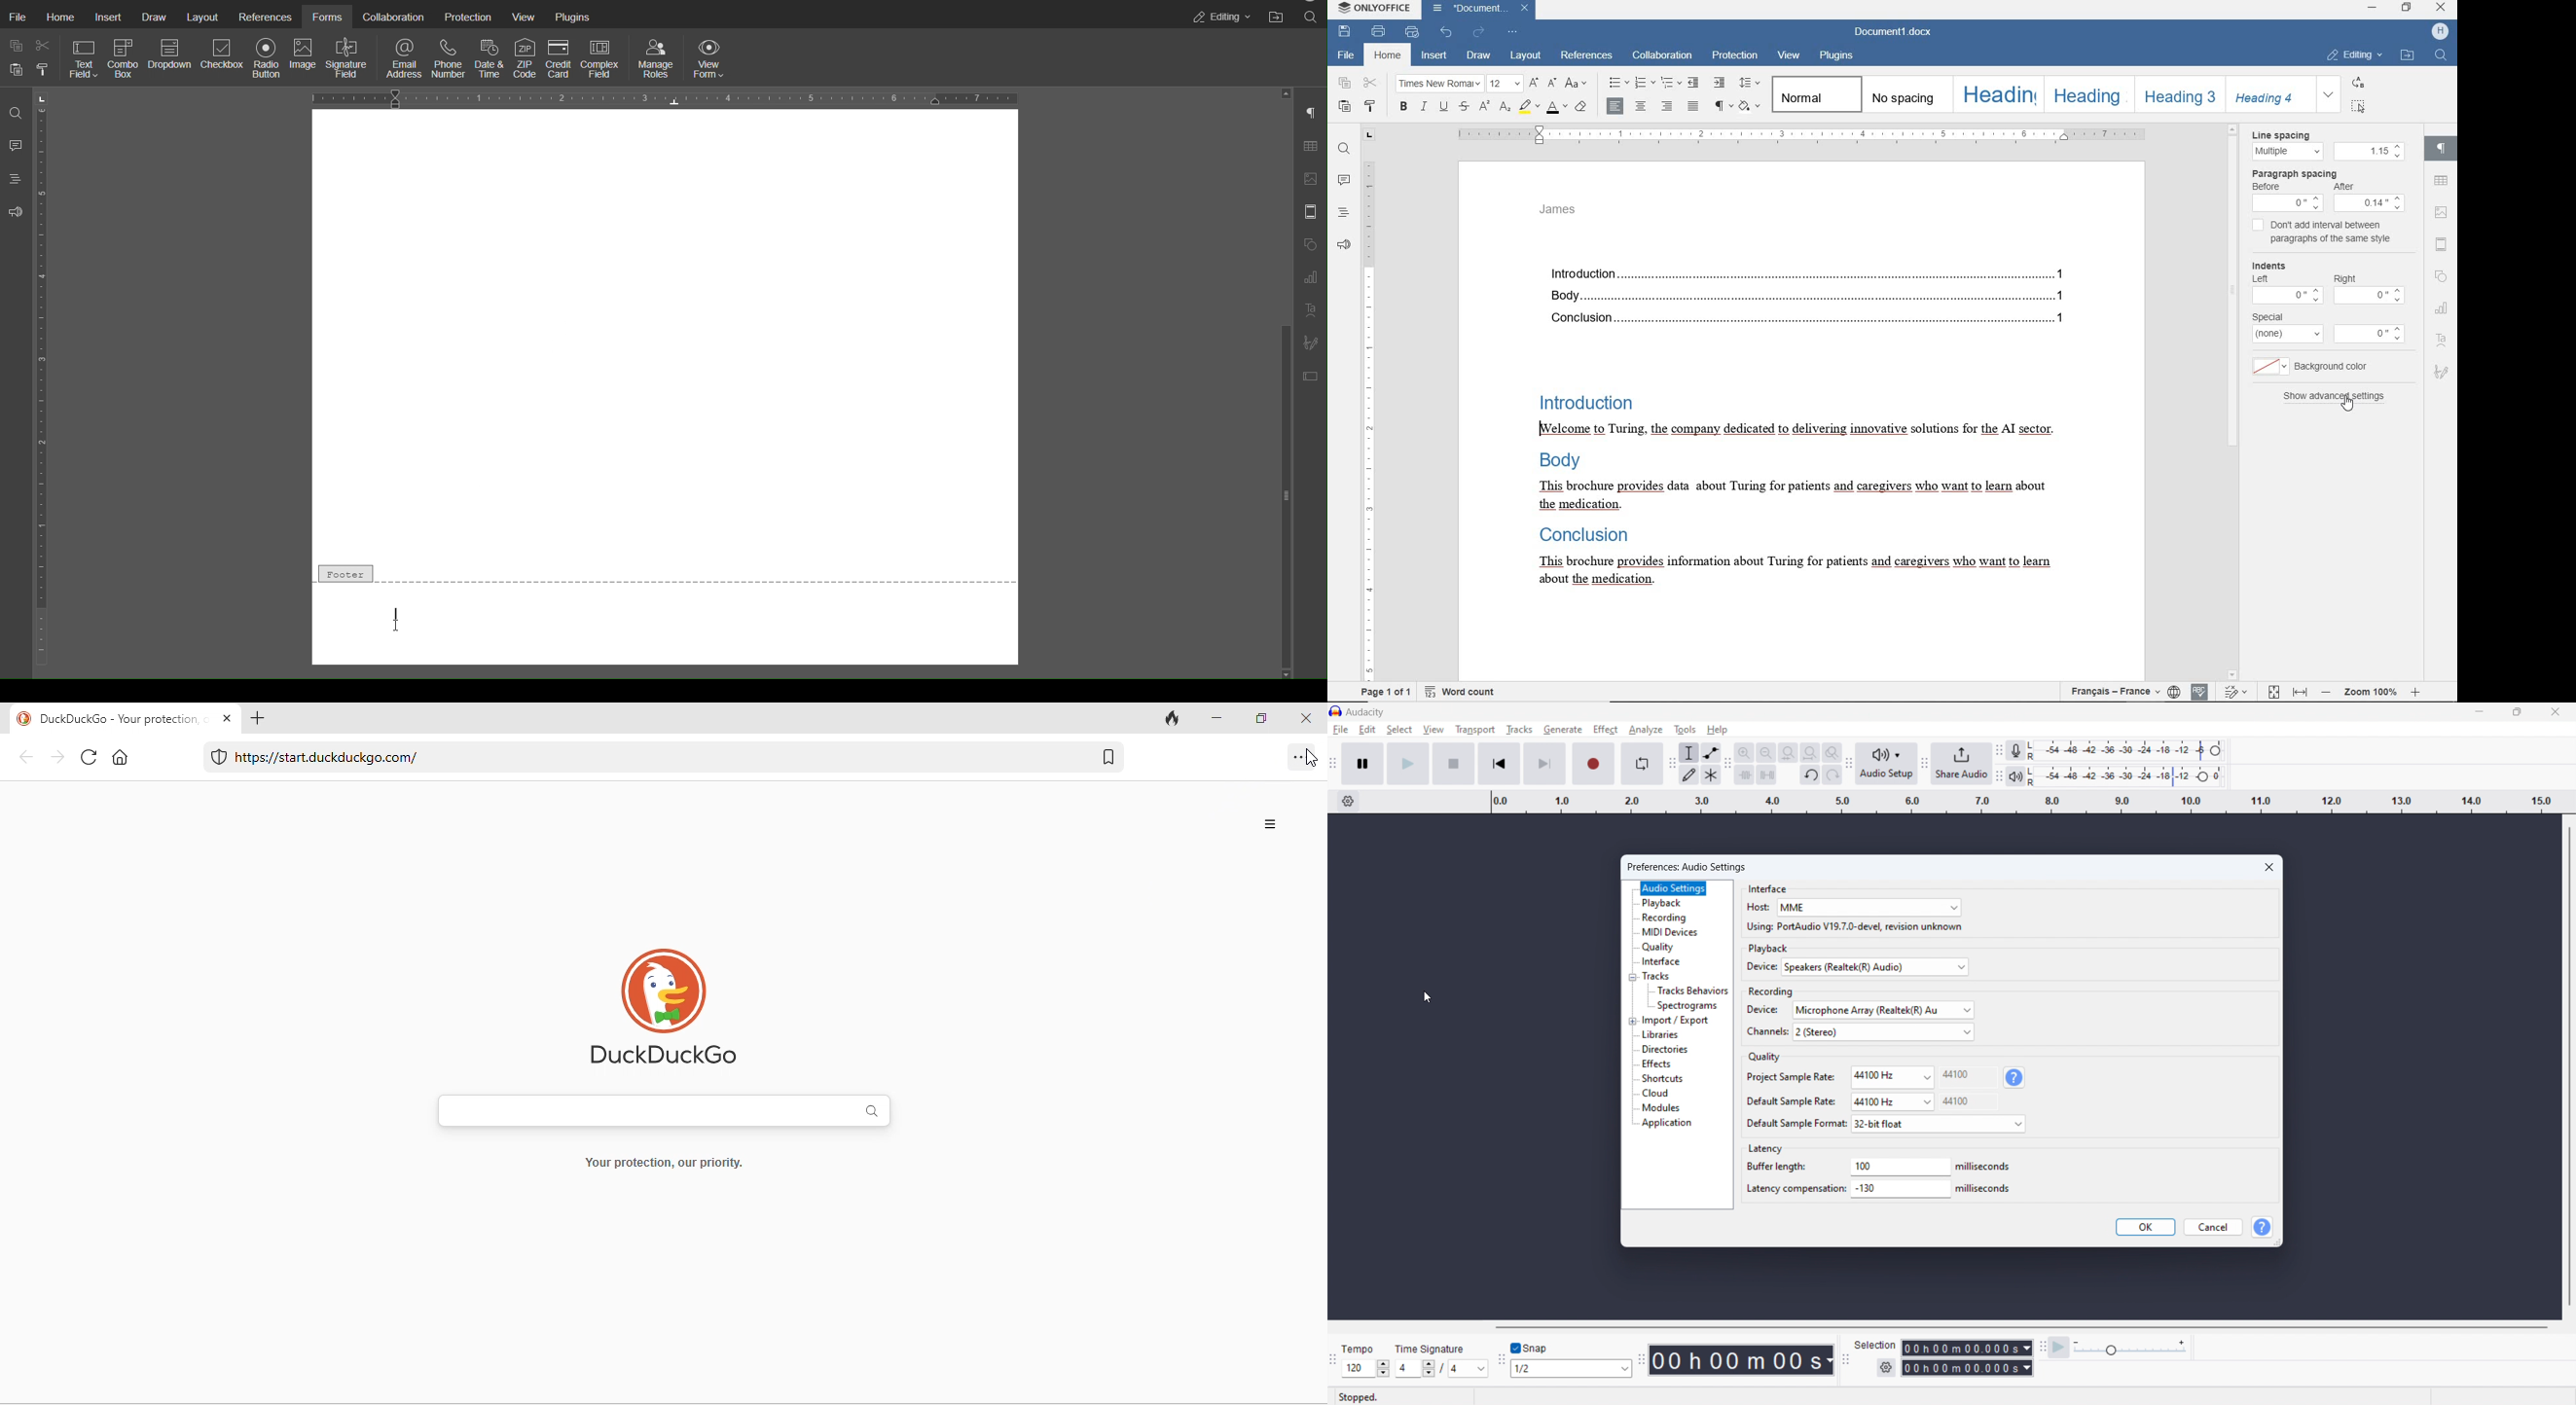  What do you see at coordinates (19, 18) in the screenshot?
I see `File` at bounding box center [19, 18].